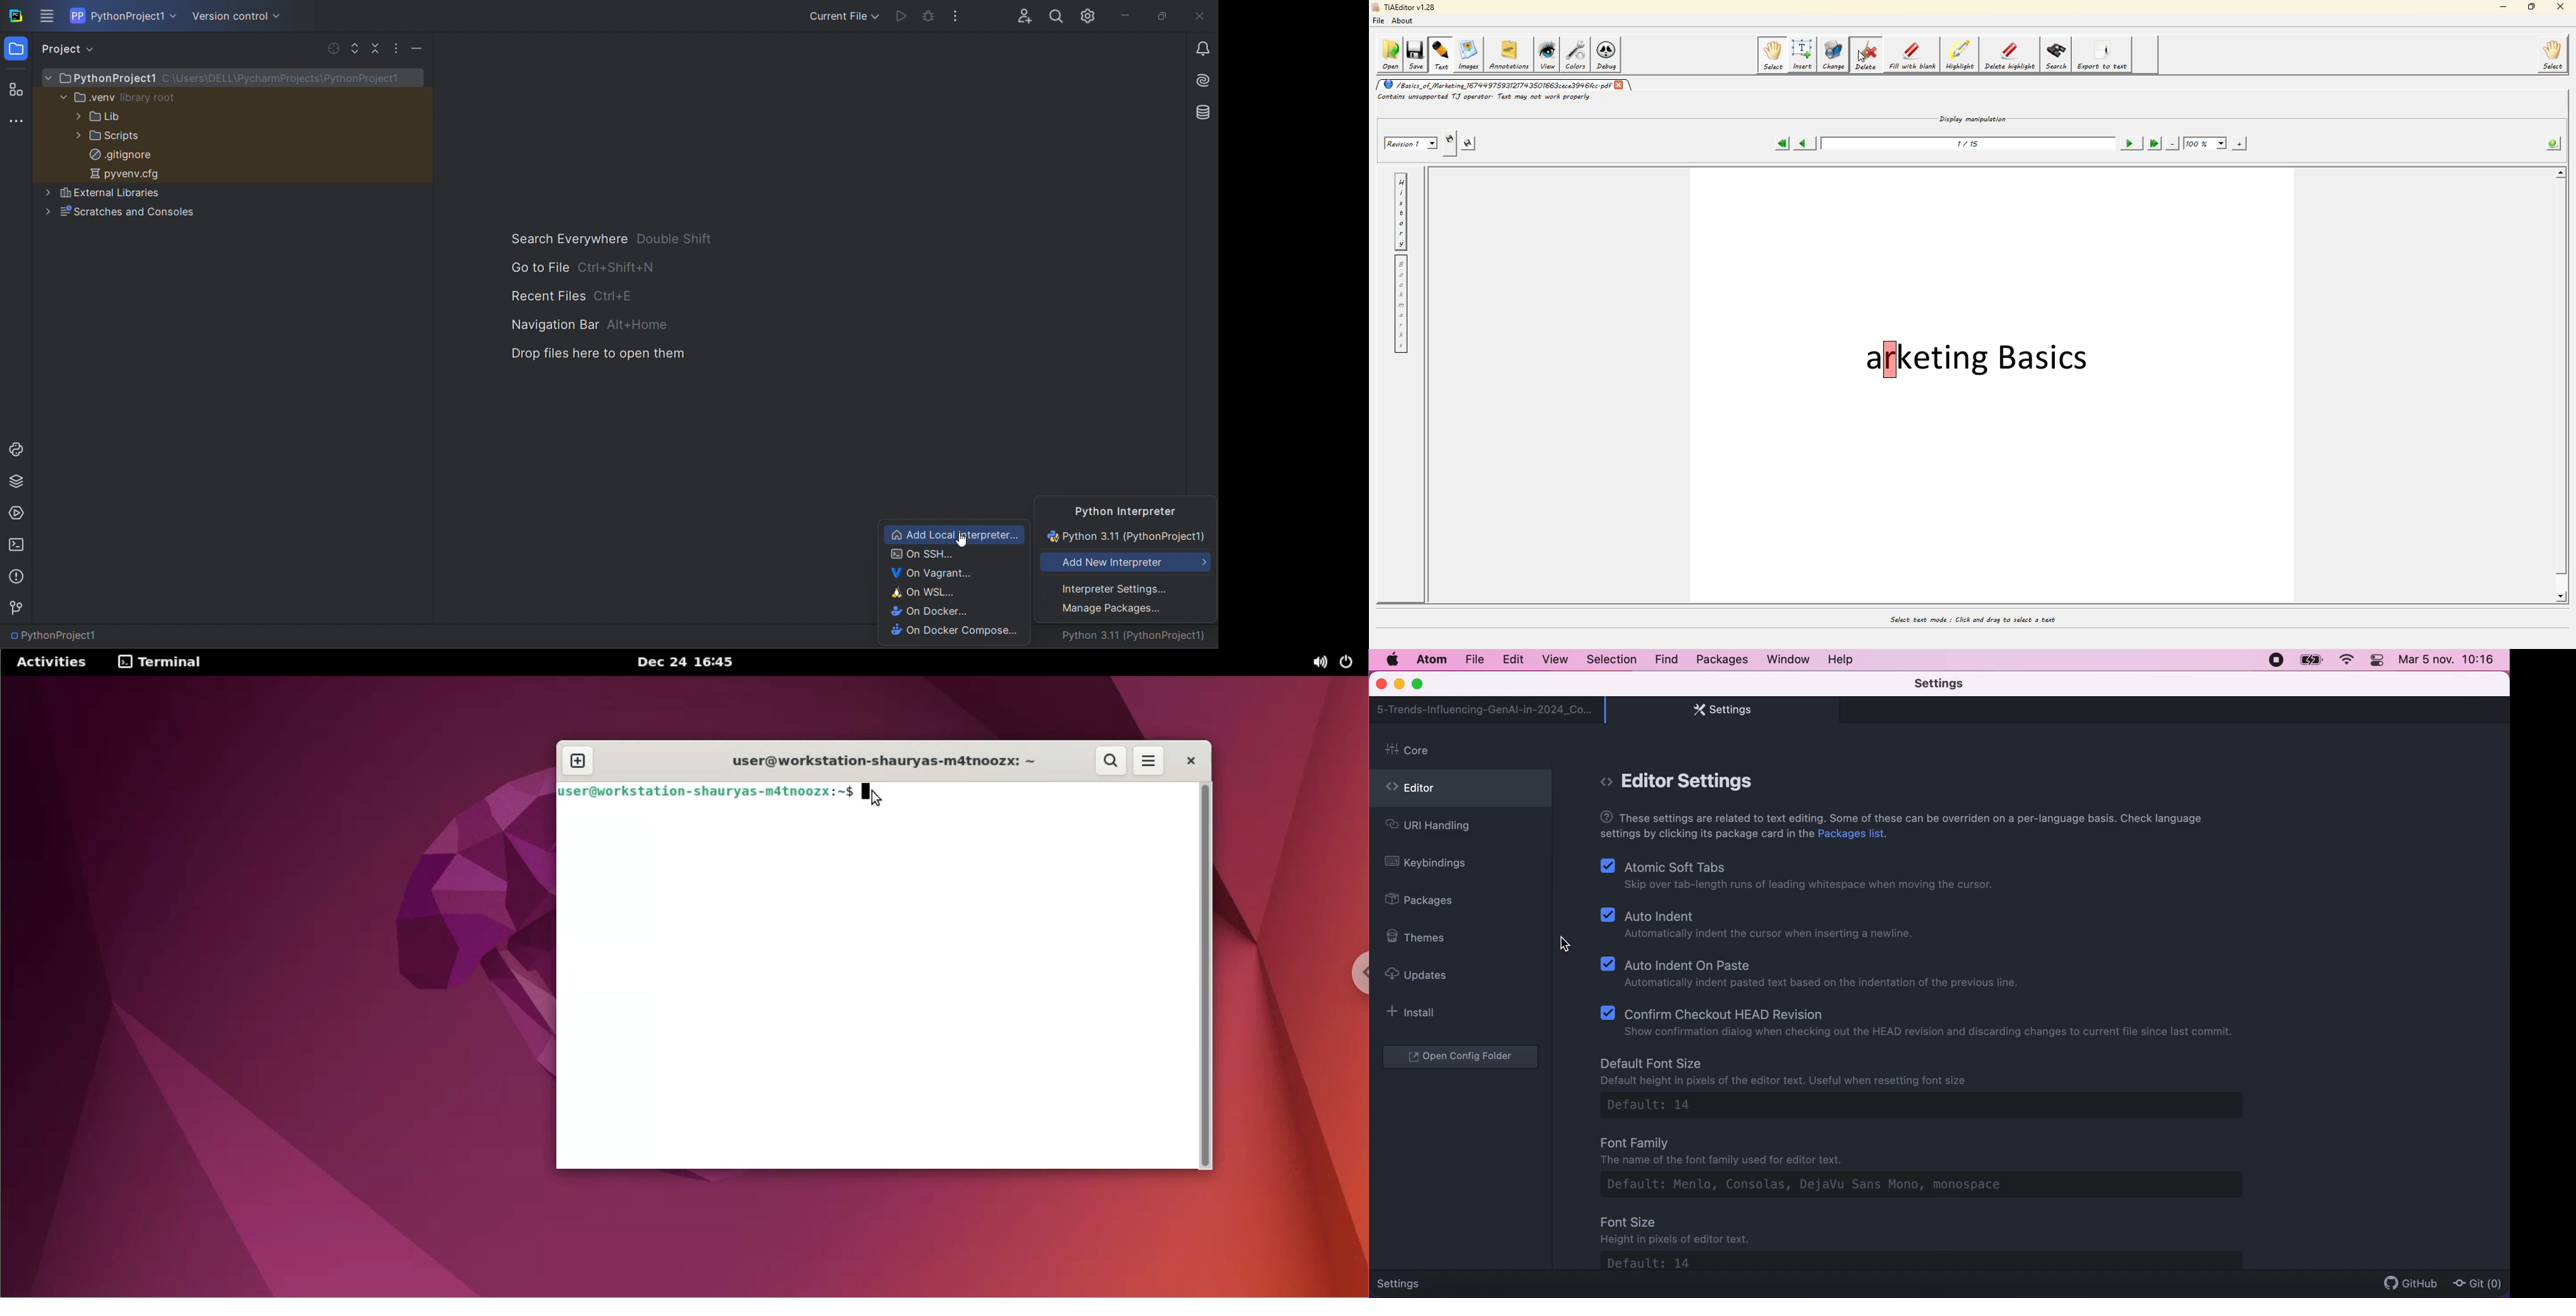  Describe the element at coordinates (1138, 638) in the screenshot. I see `interpreter` at that location.